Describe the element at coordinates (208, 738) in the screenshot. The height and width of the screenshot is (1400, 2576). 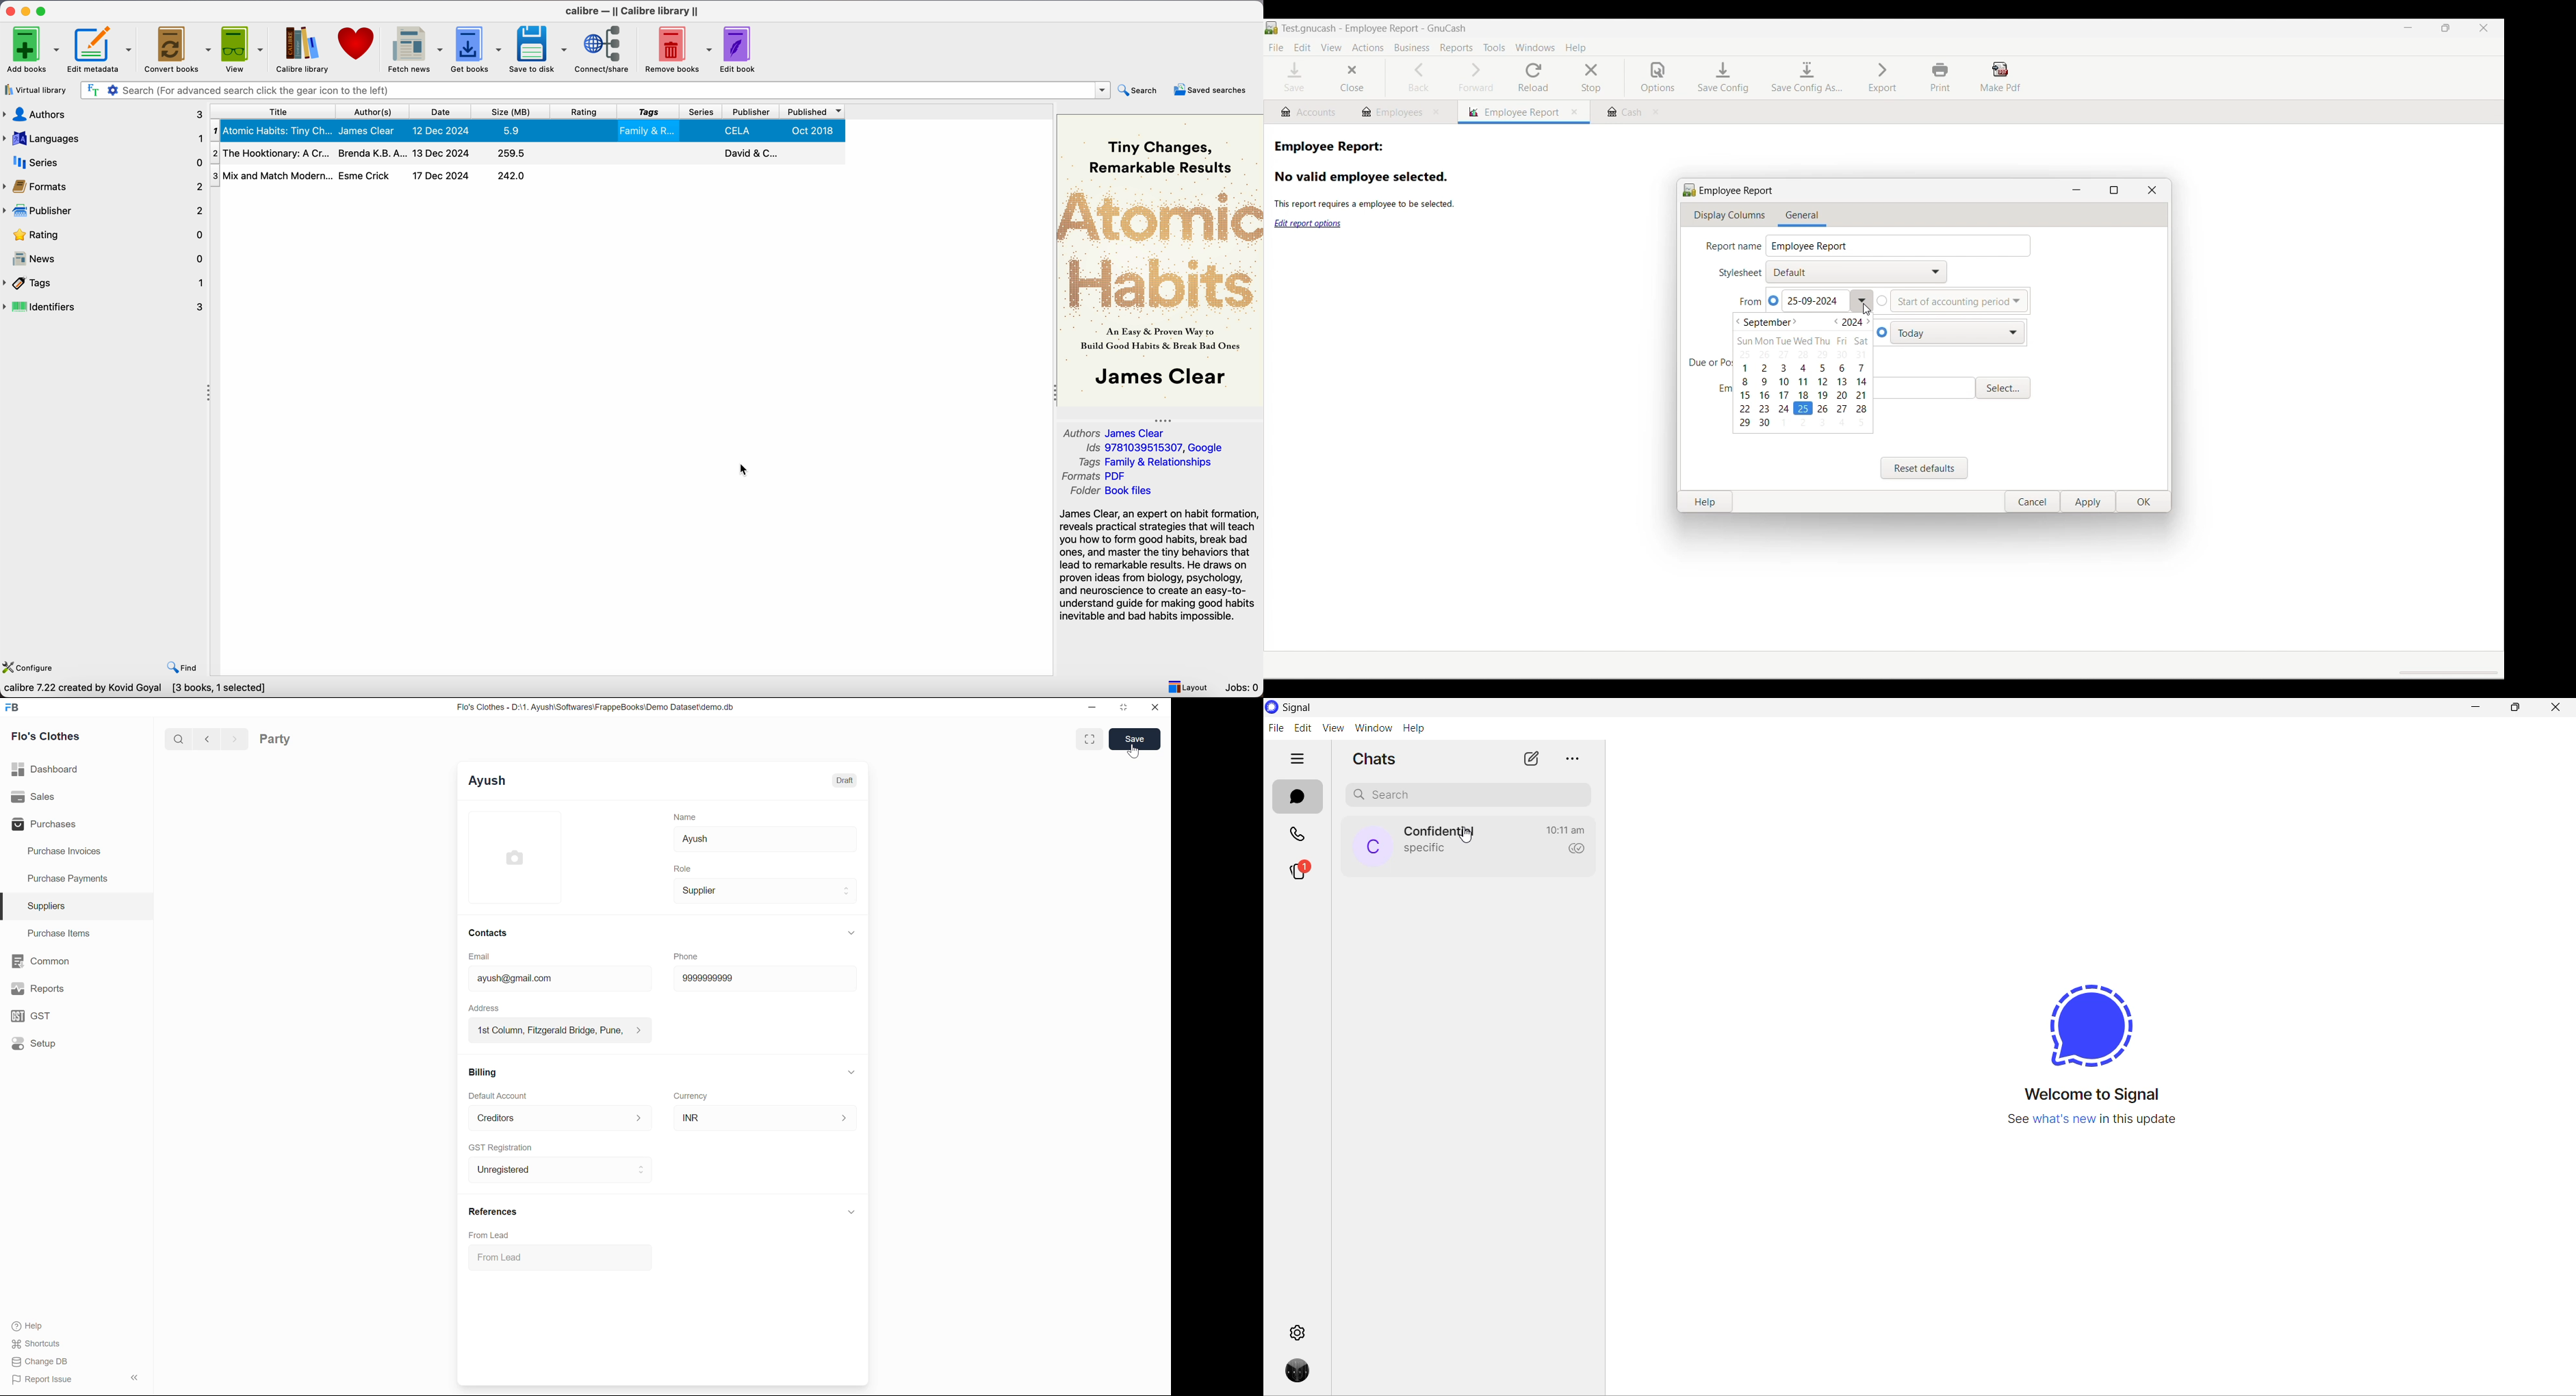
I see `Previous` at that location.